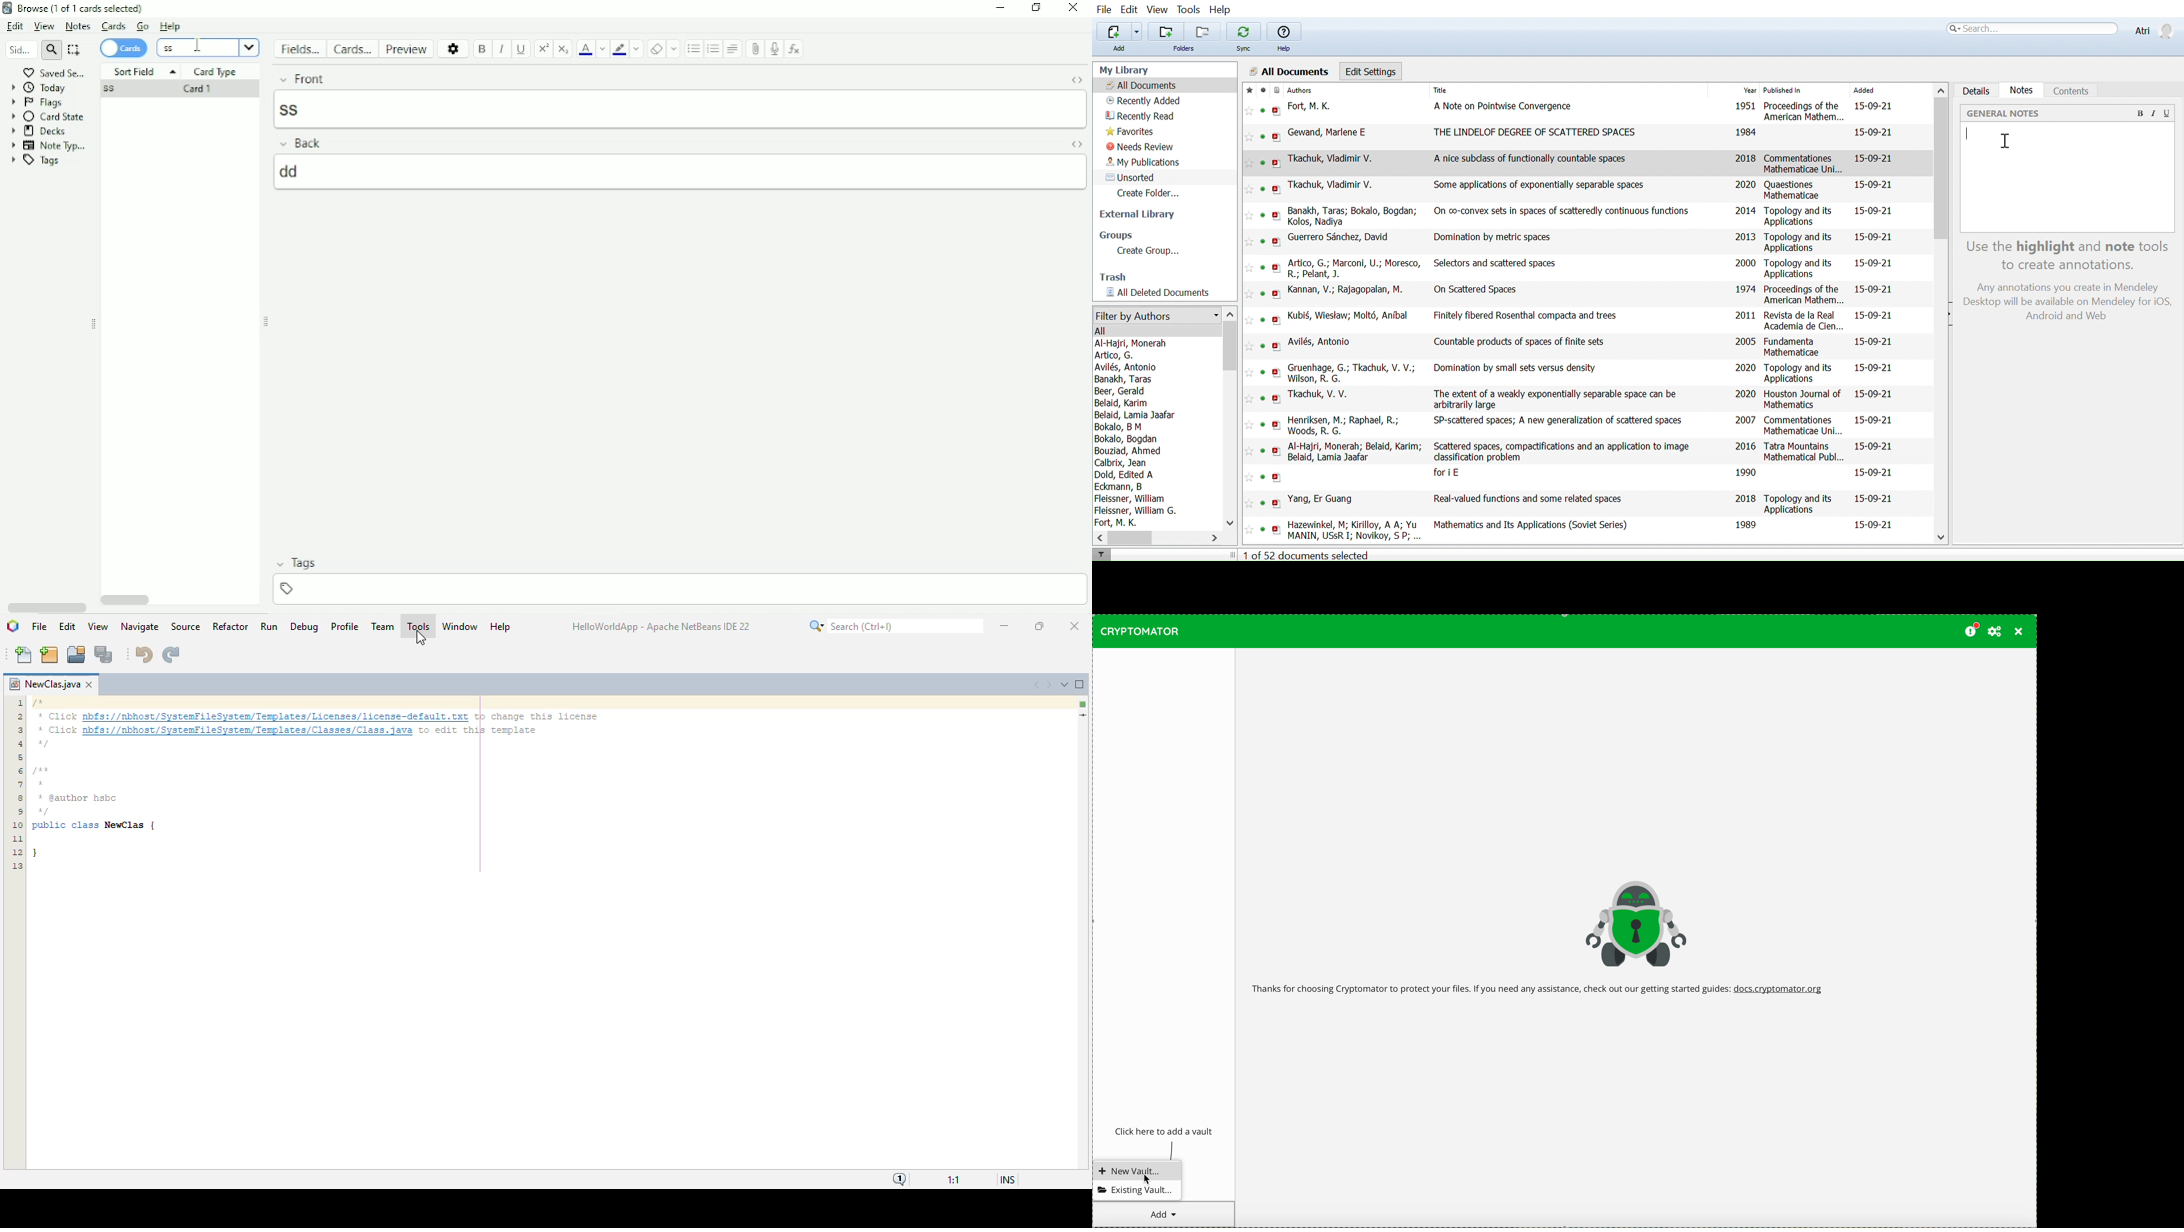  What do you see at coordinates (1371, 71) in the screenshot?
I see `Edit settings` at bounding box center [1371, 71].